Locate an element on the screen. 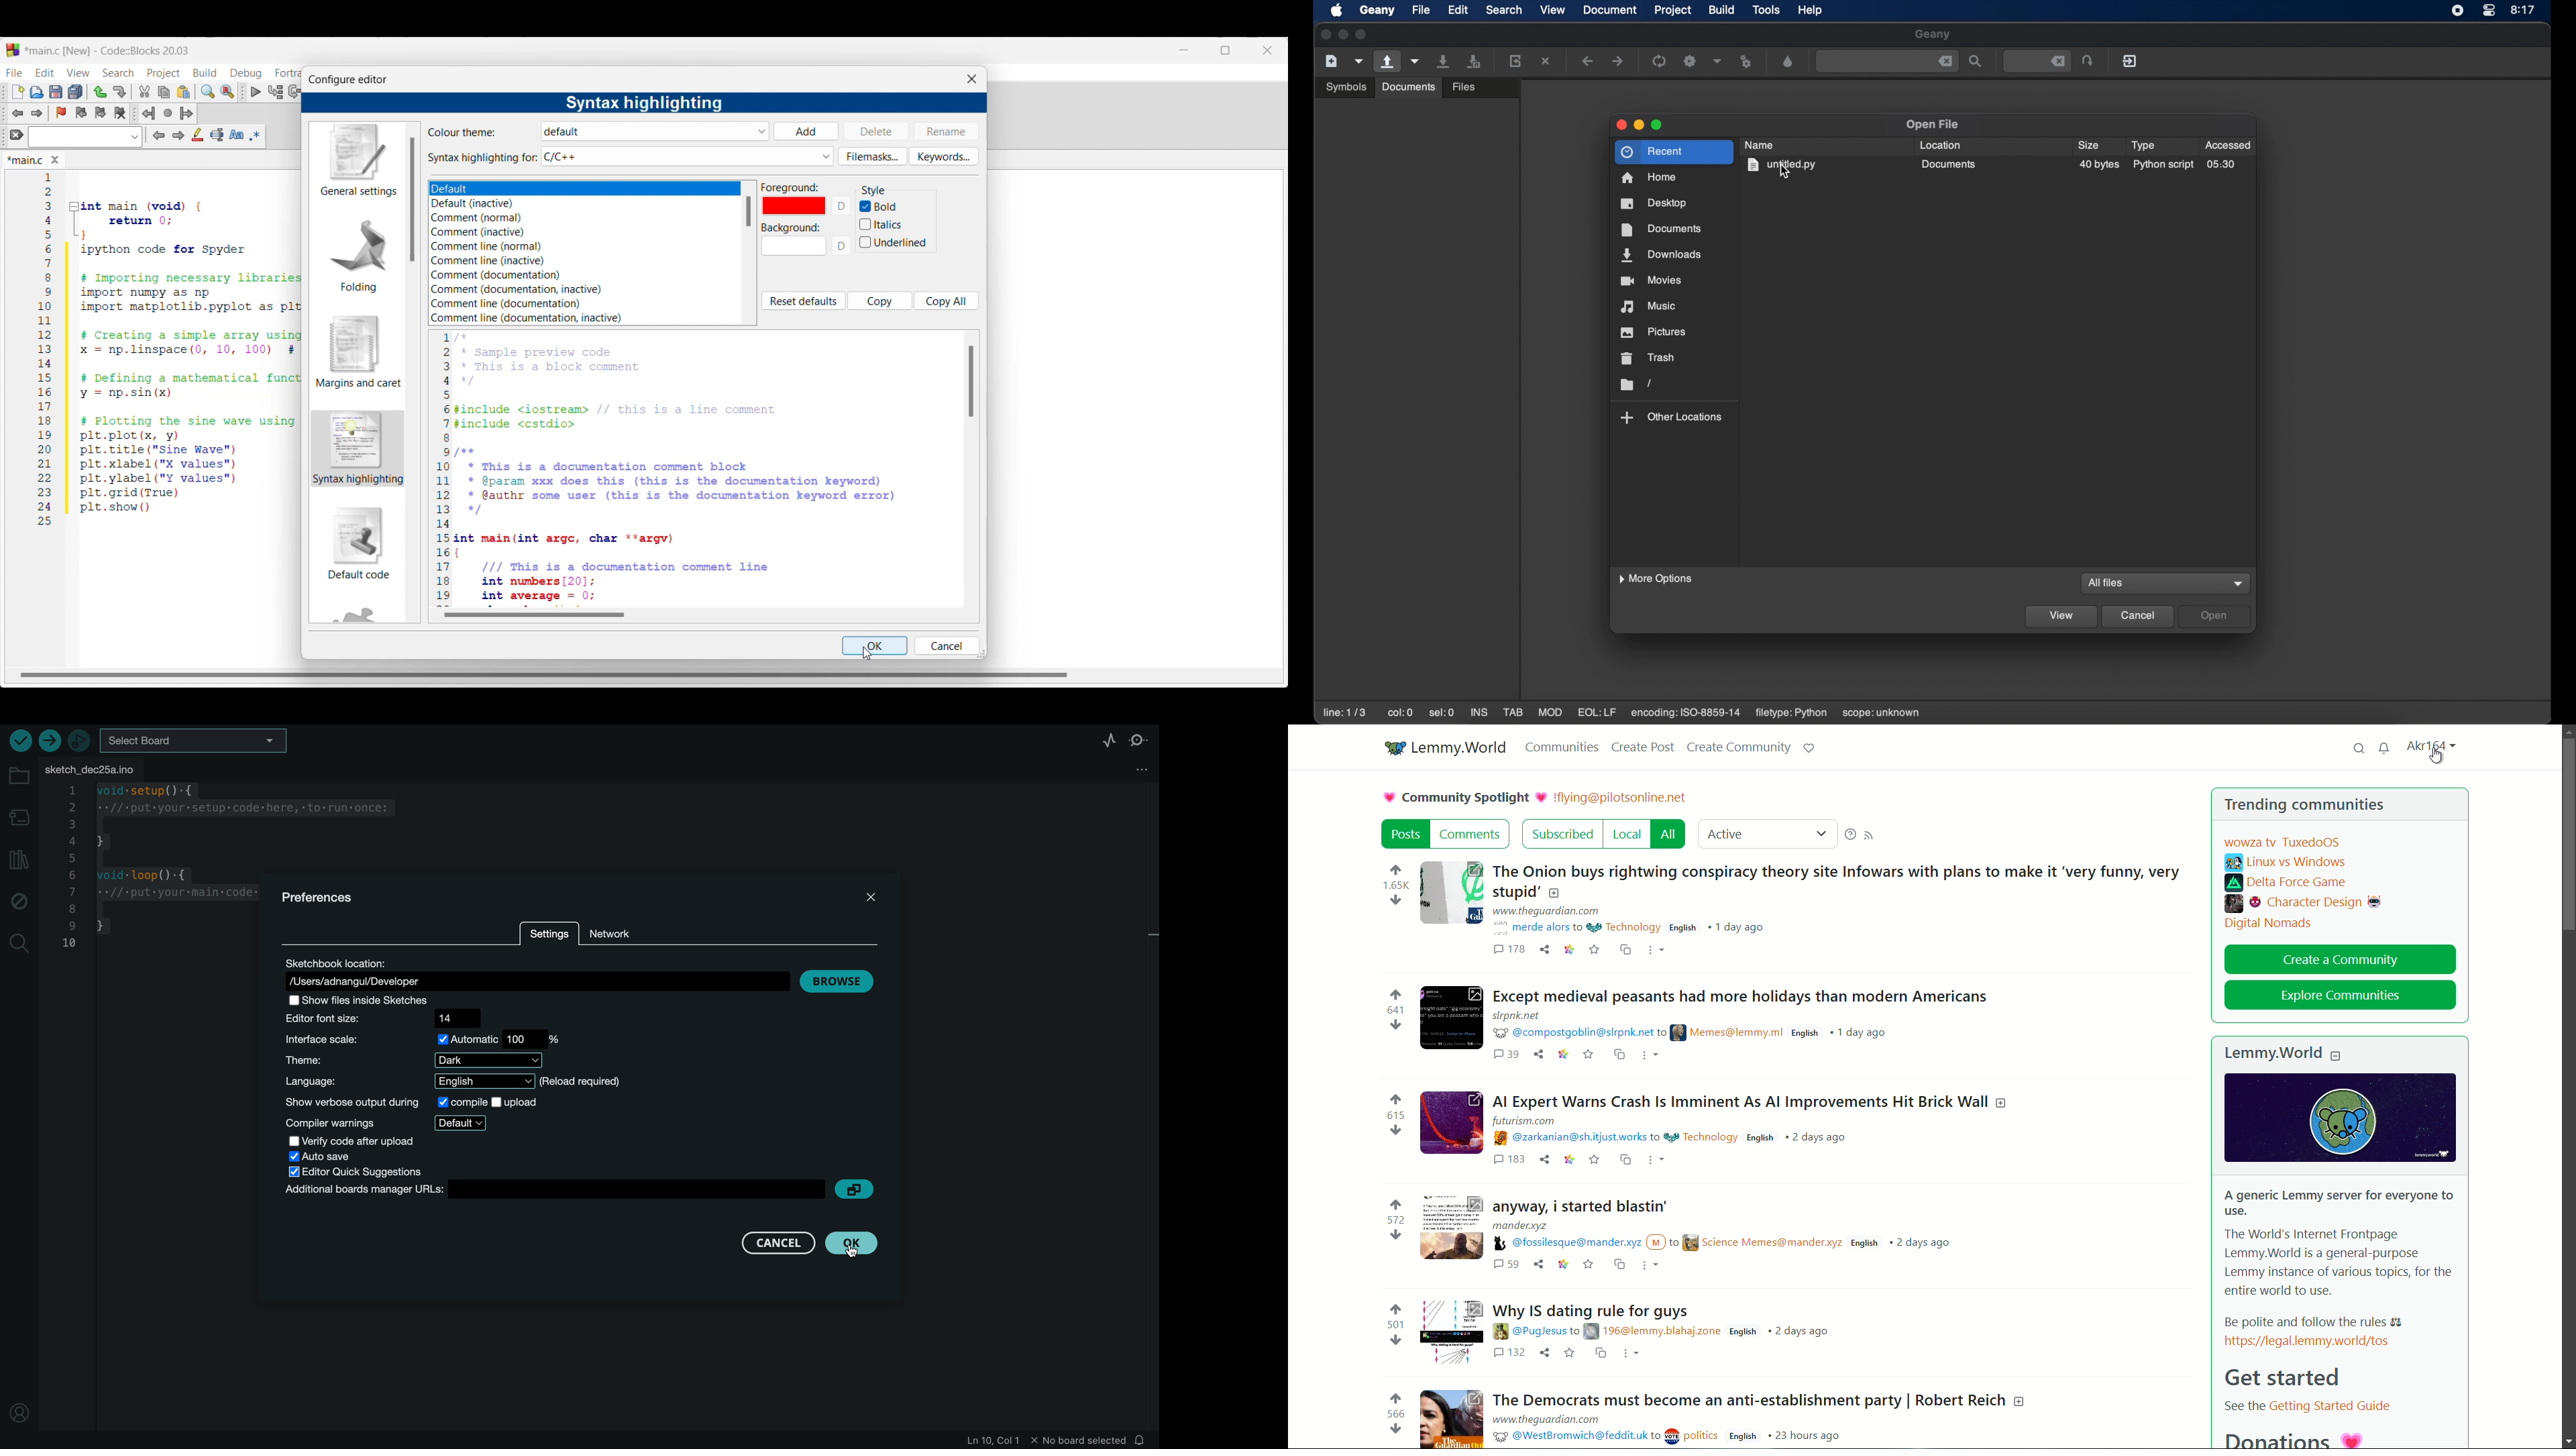 This screenshot has width=2576, height=1456. Indicates syntax highlighting options is located at coordinates (483, 158).